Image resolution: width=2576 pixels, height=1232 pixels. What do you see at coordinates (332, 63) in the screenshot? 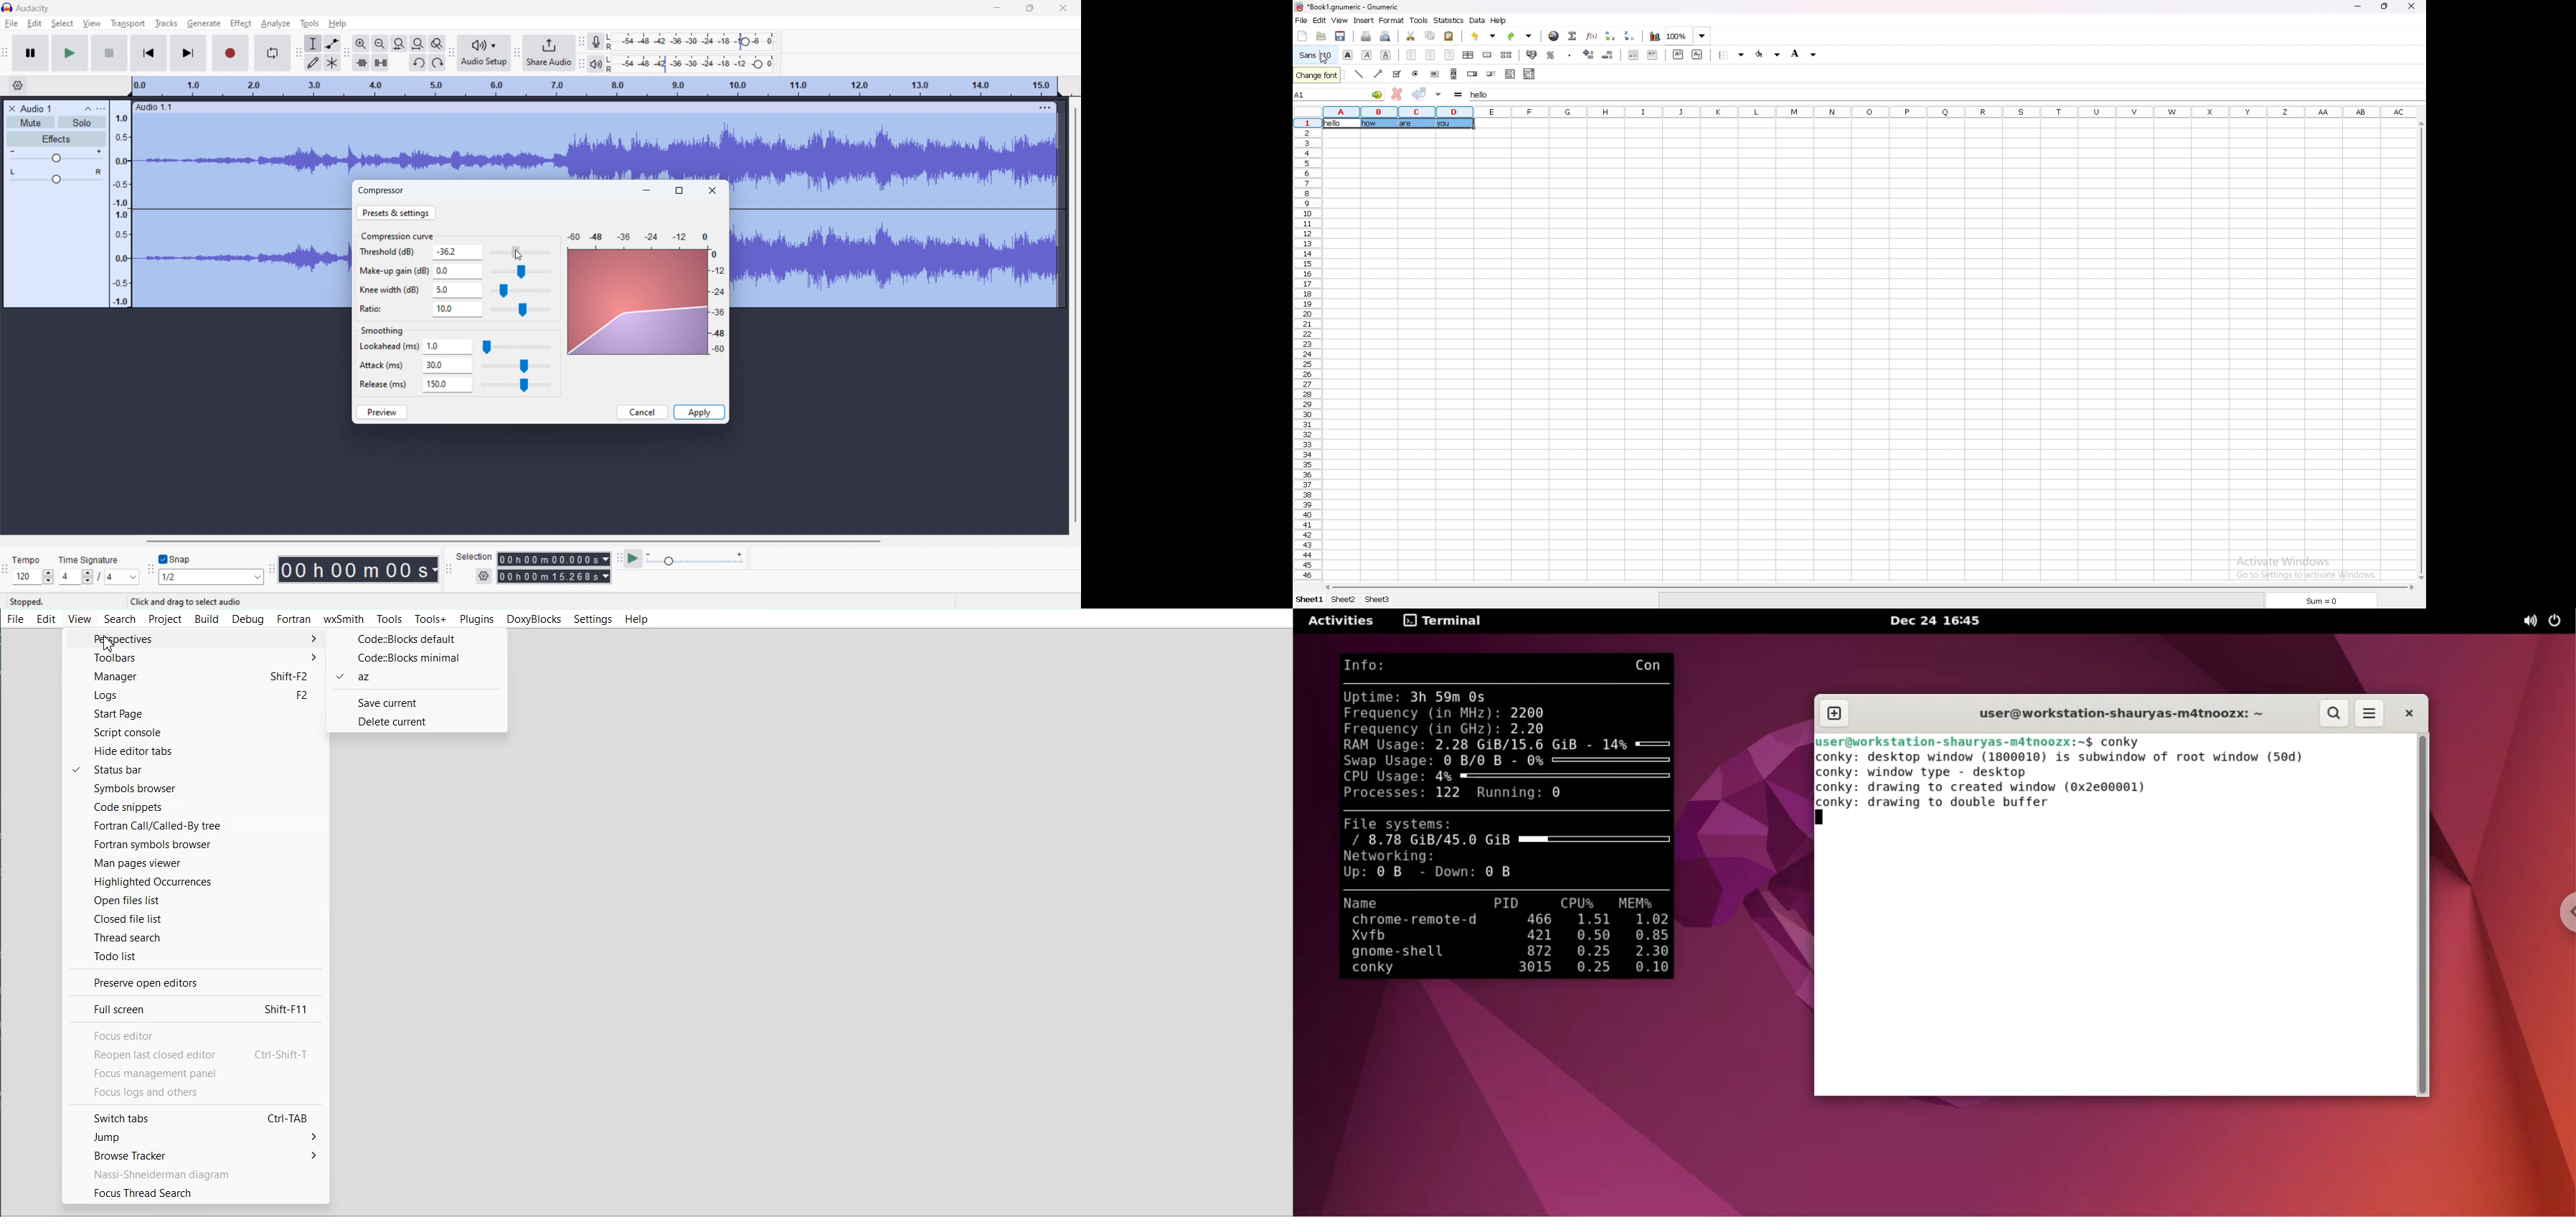
I see `multi tool` at bounding box center [332, 63].